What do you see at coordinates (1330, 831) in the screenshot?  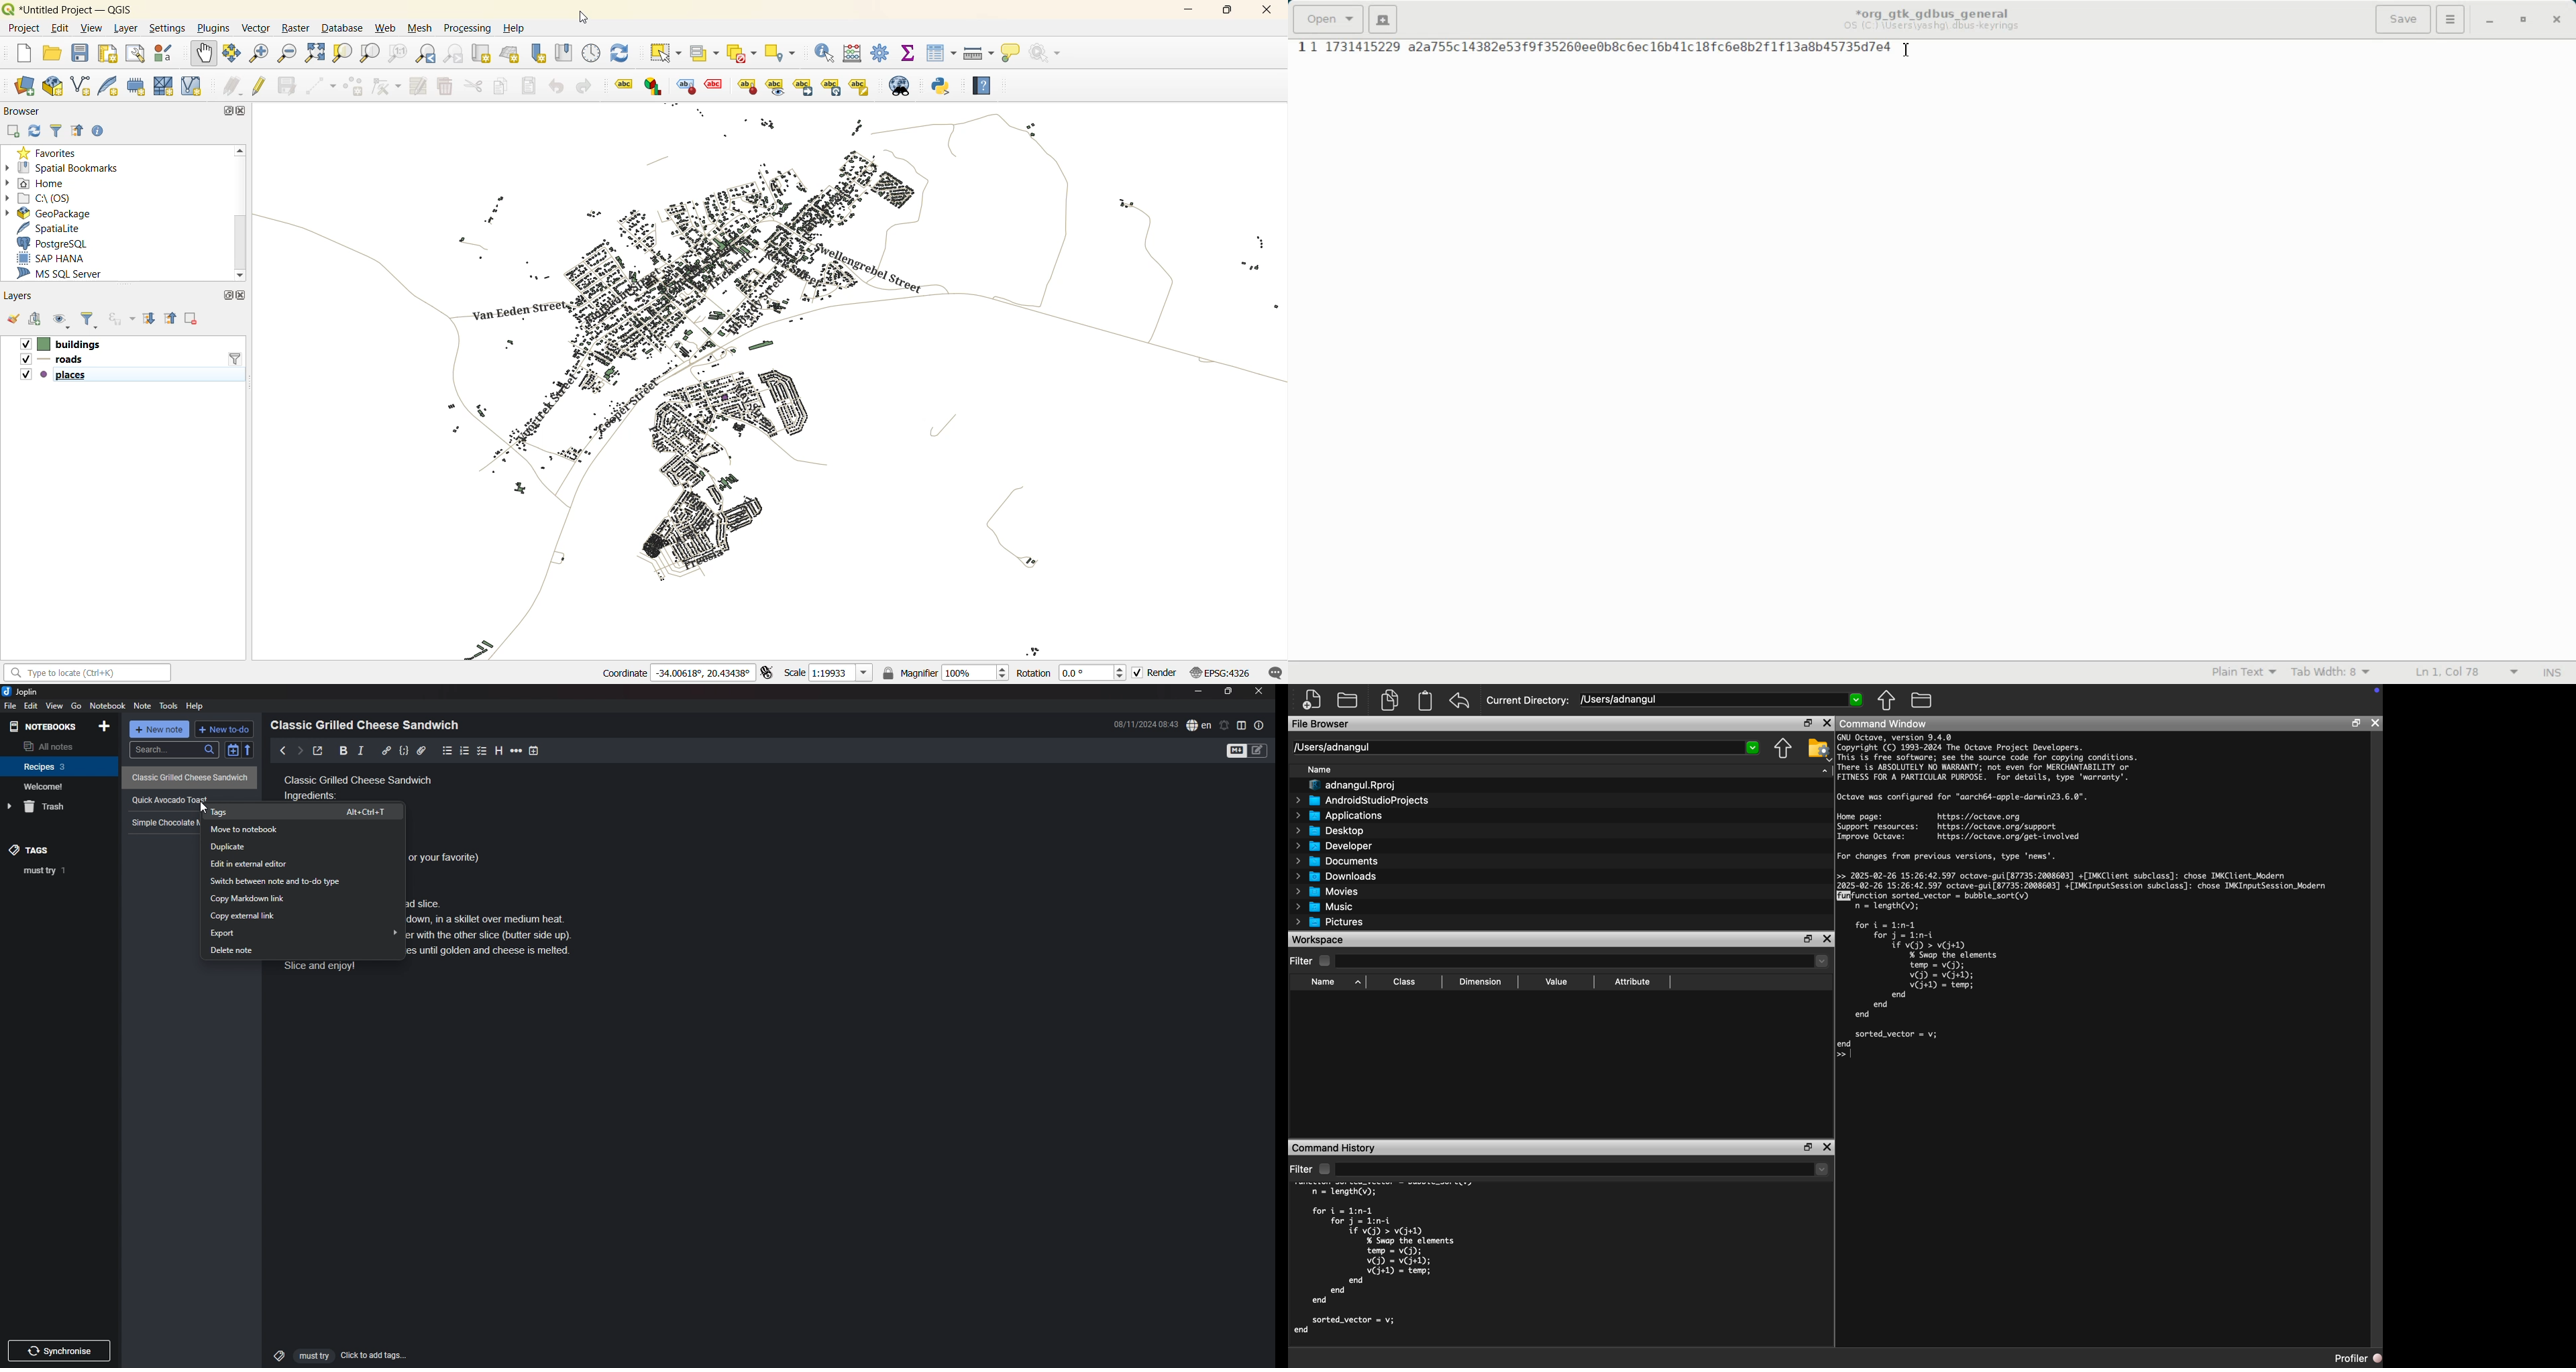 I see `Desktop` at bounding box center [1330, 831].